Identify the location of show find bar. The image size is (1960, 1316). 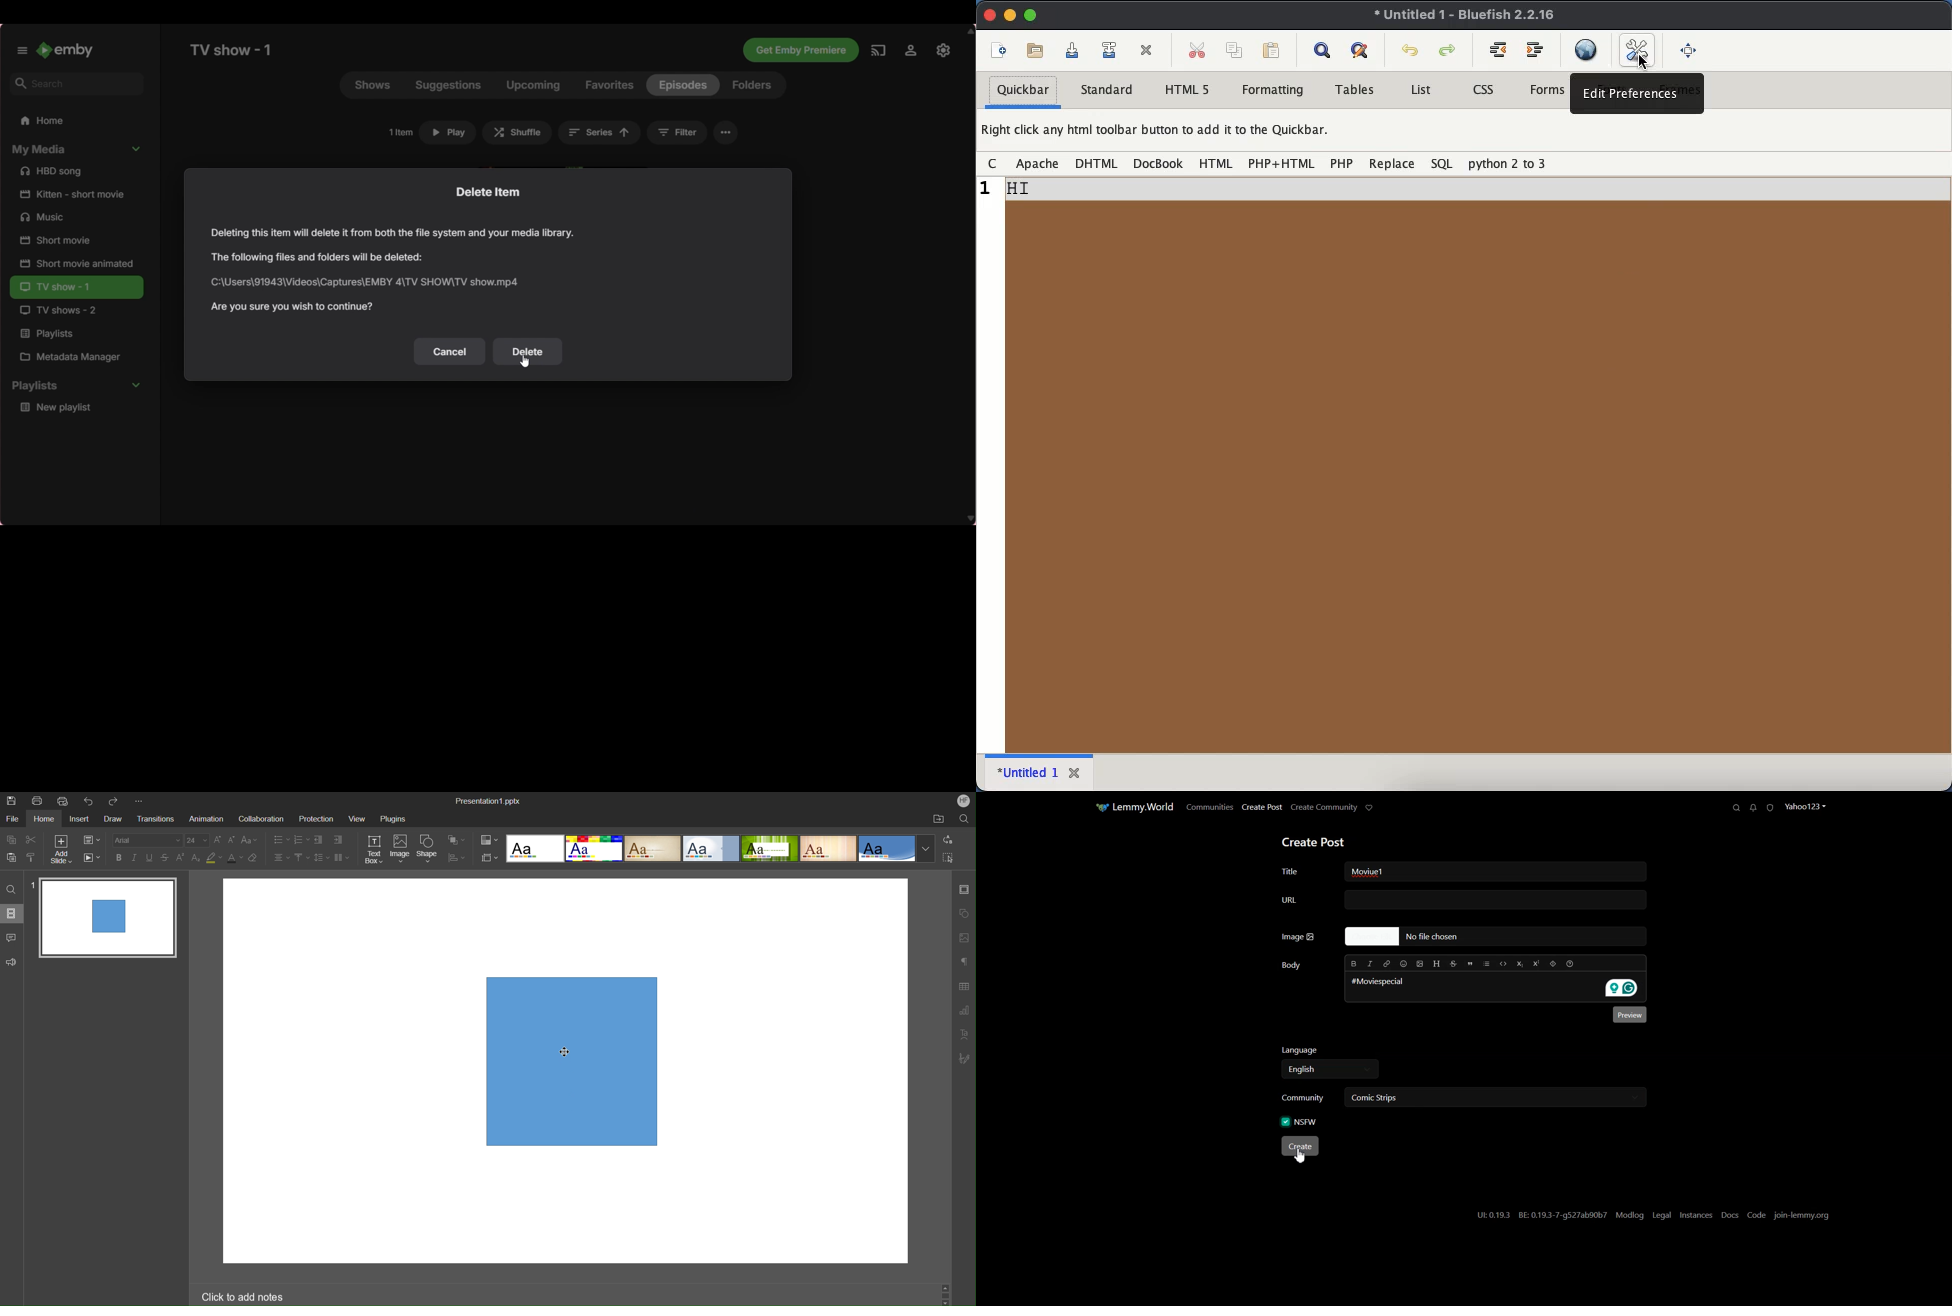
(1324, 51).